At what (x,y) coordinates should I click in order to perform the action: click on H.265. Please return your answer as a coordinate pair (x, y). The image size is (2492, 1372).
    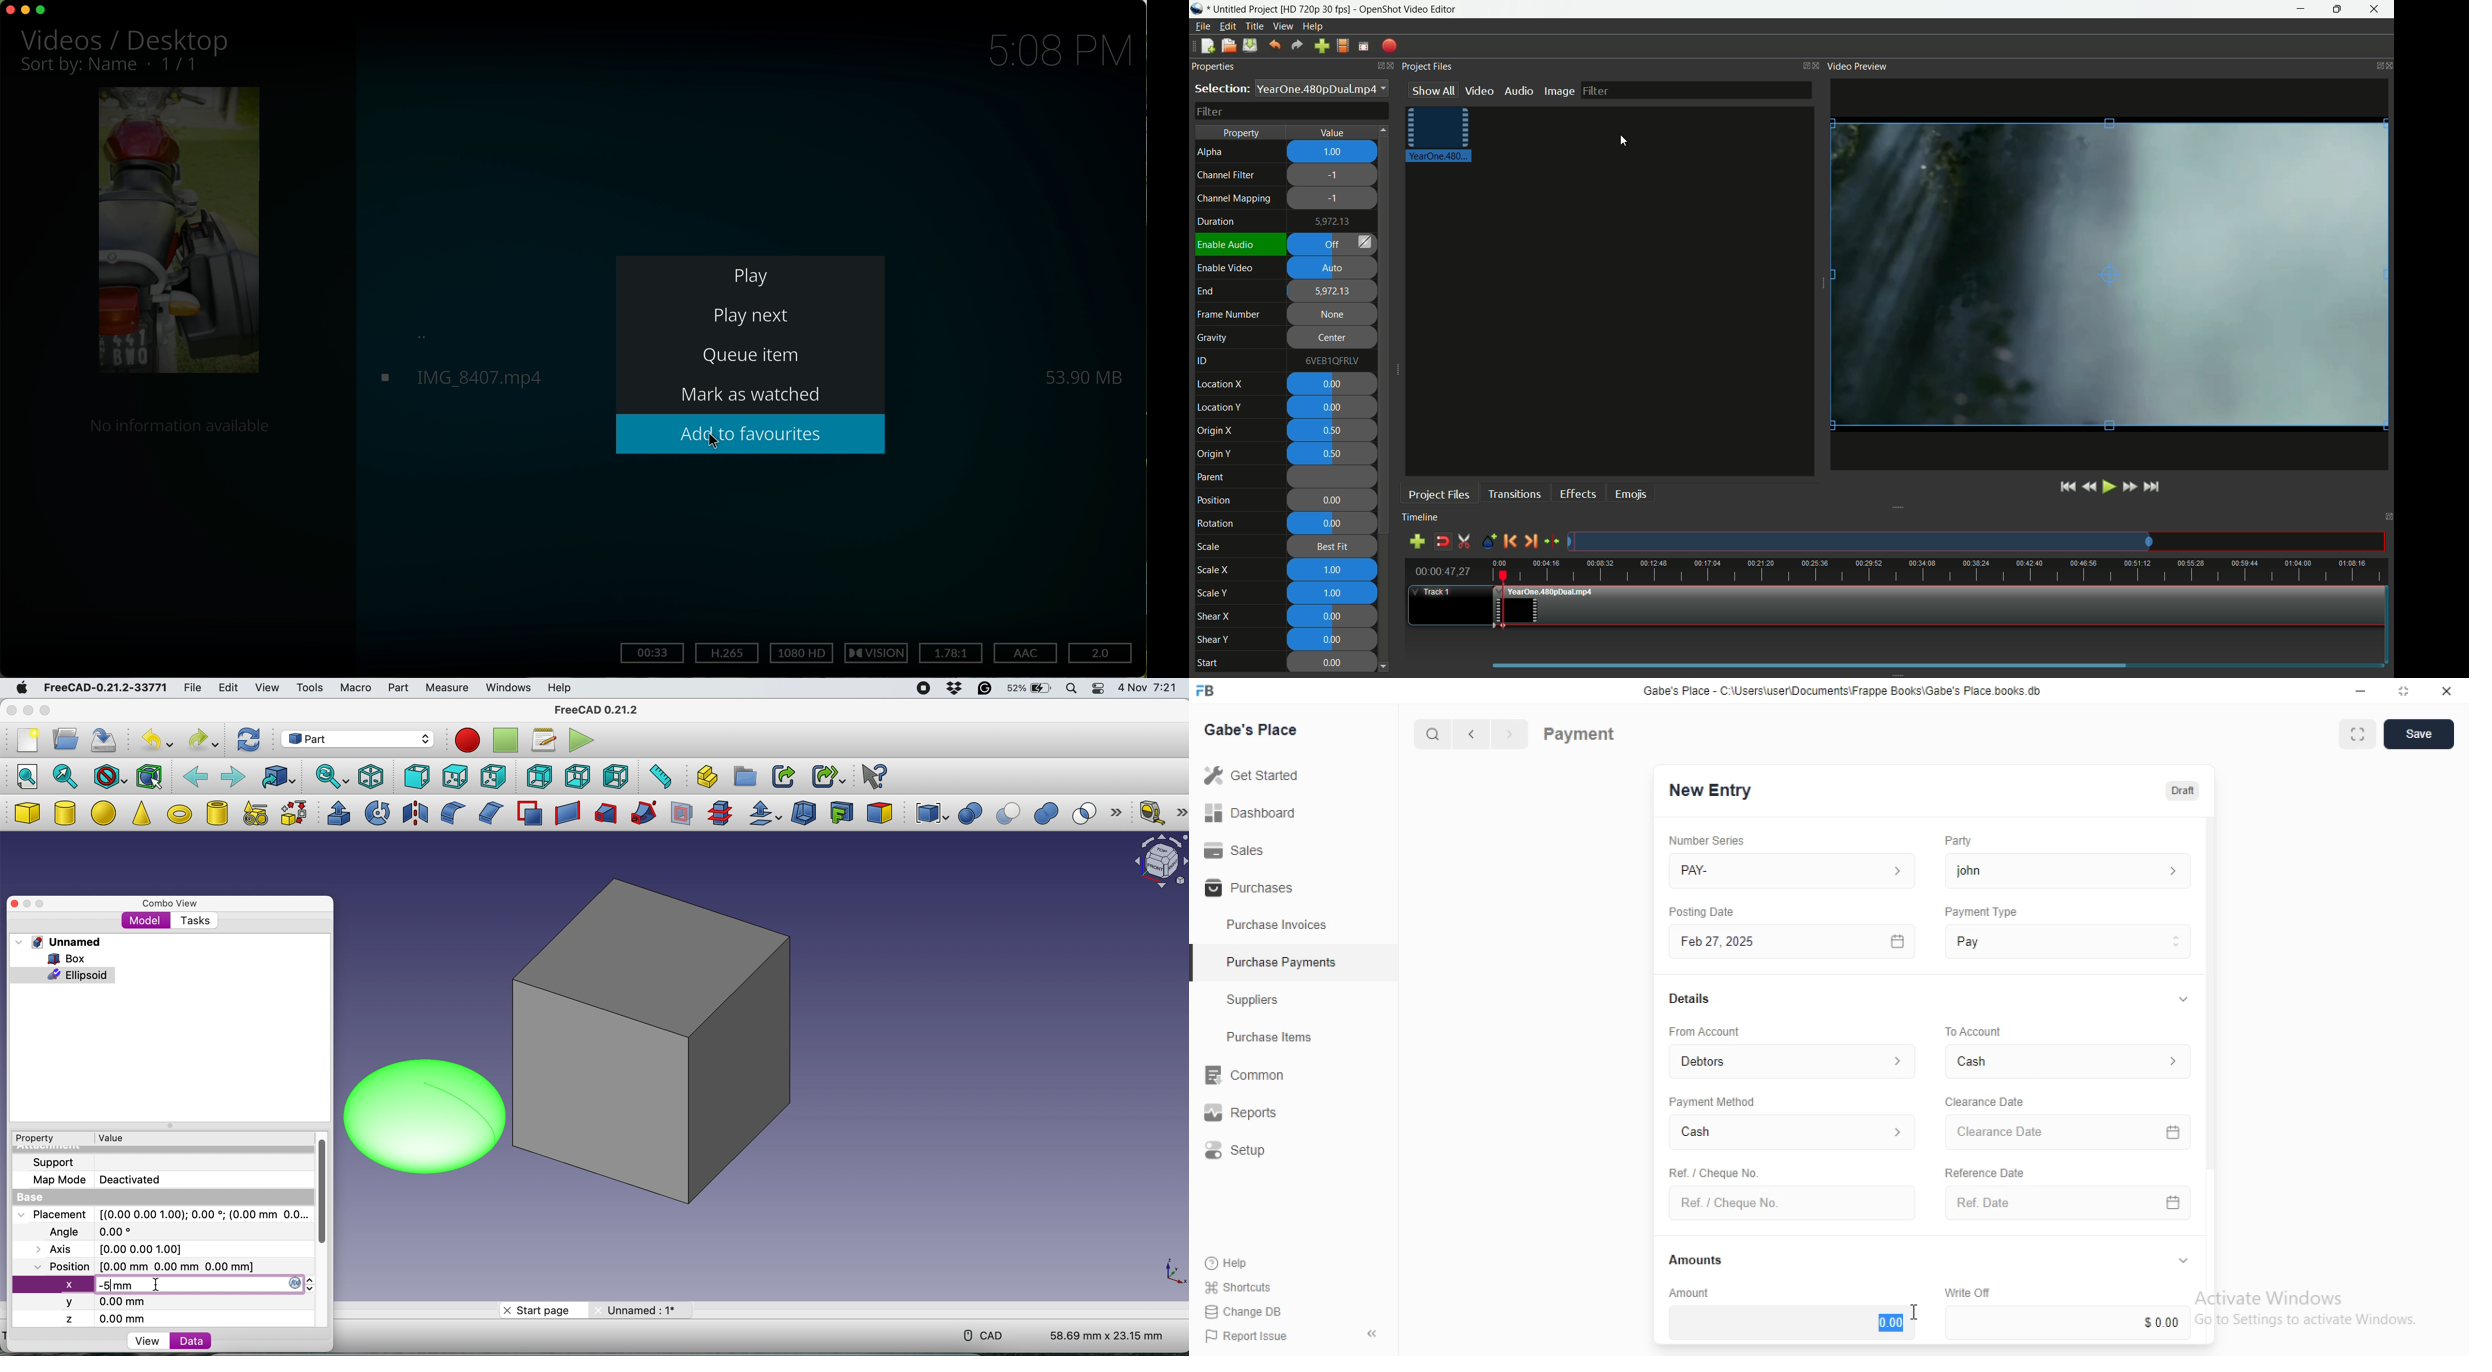
    Looking at the image, I should click on (727, 652).